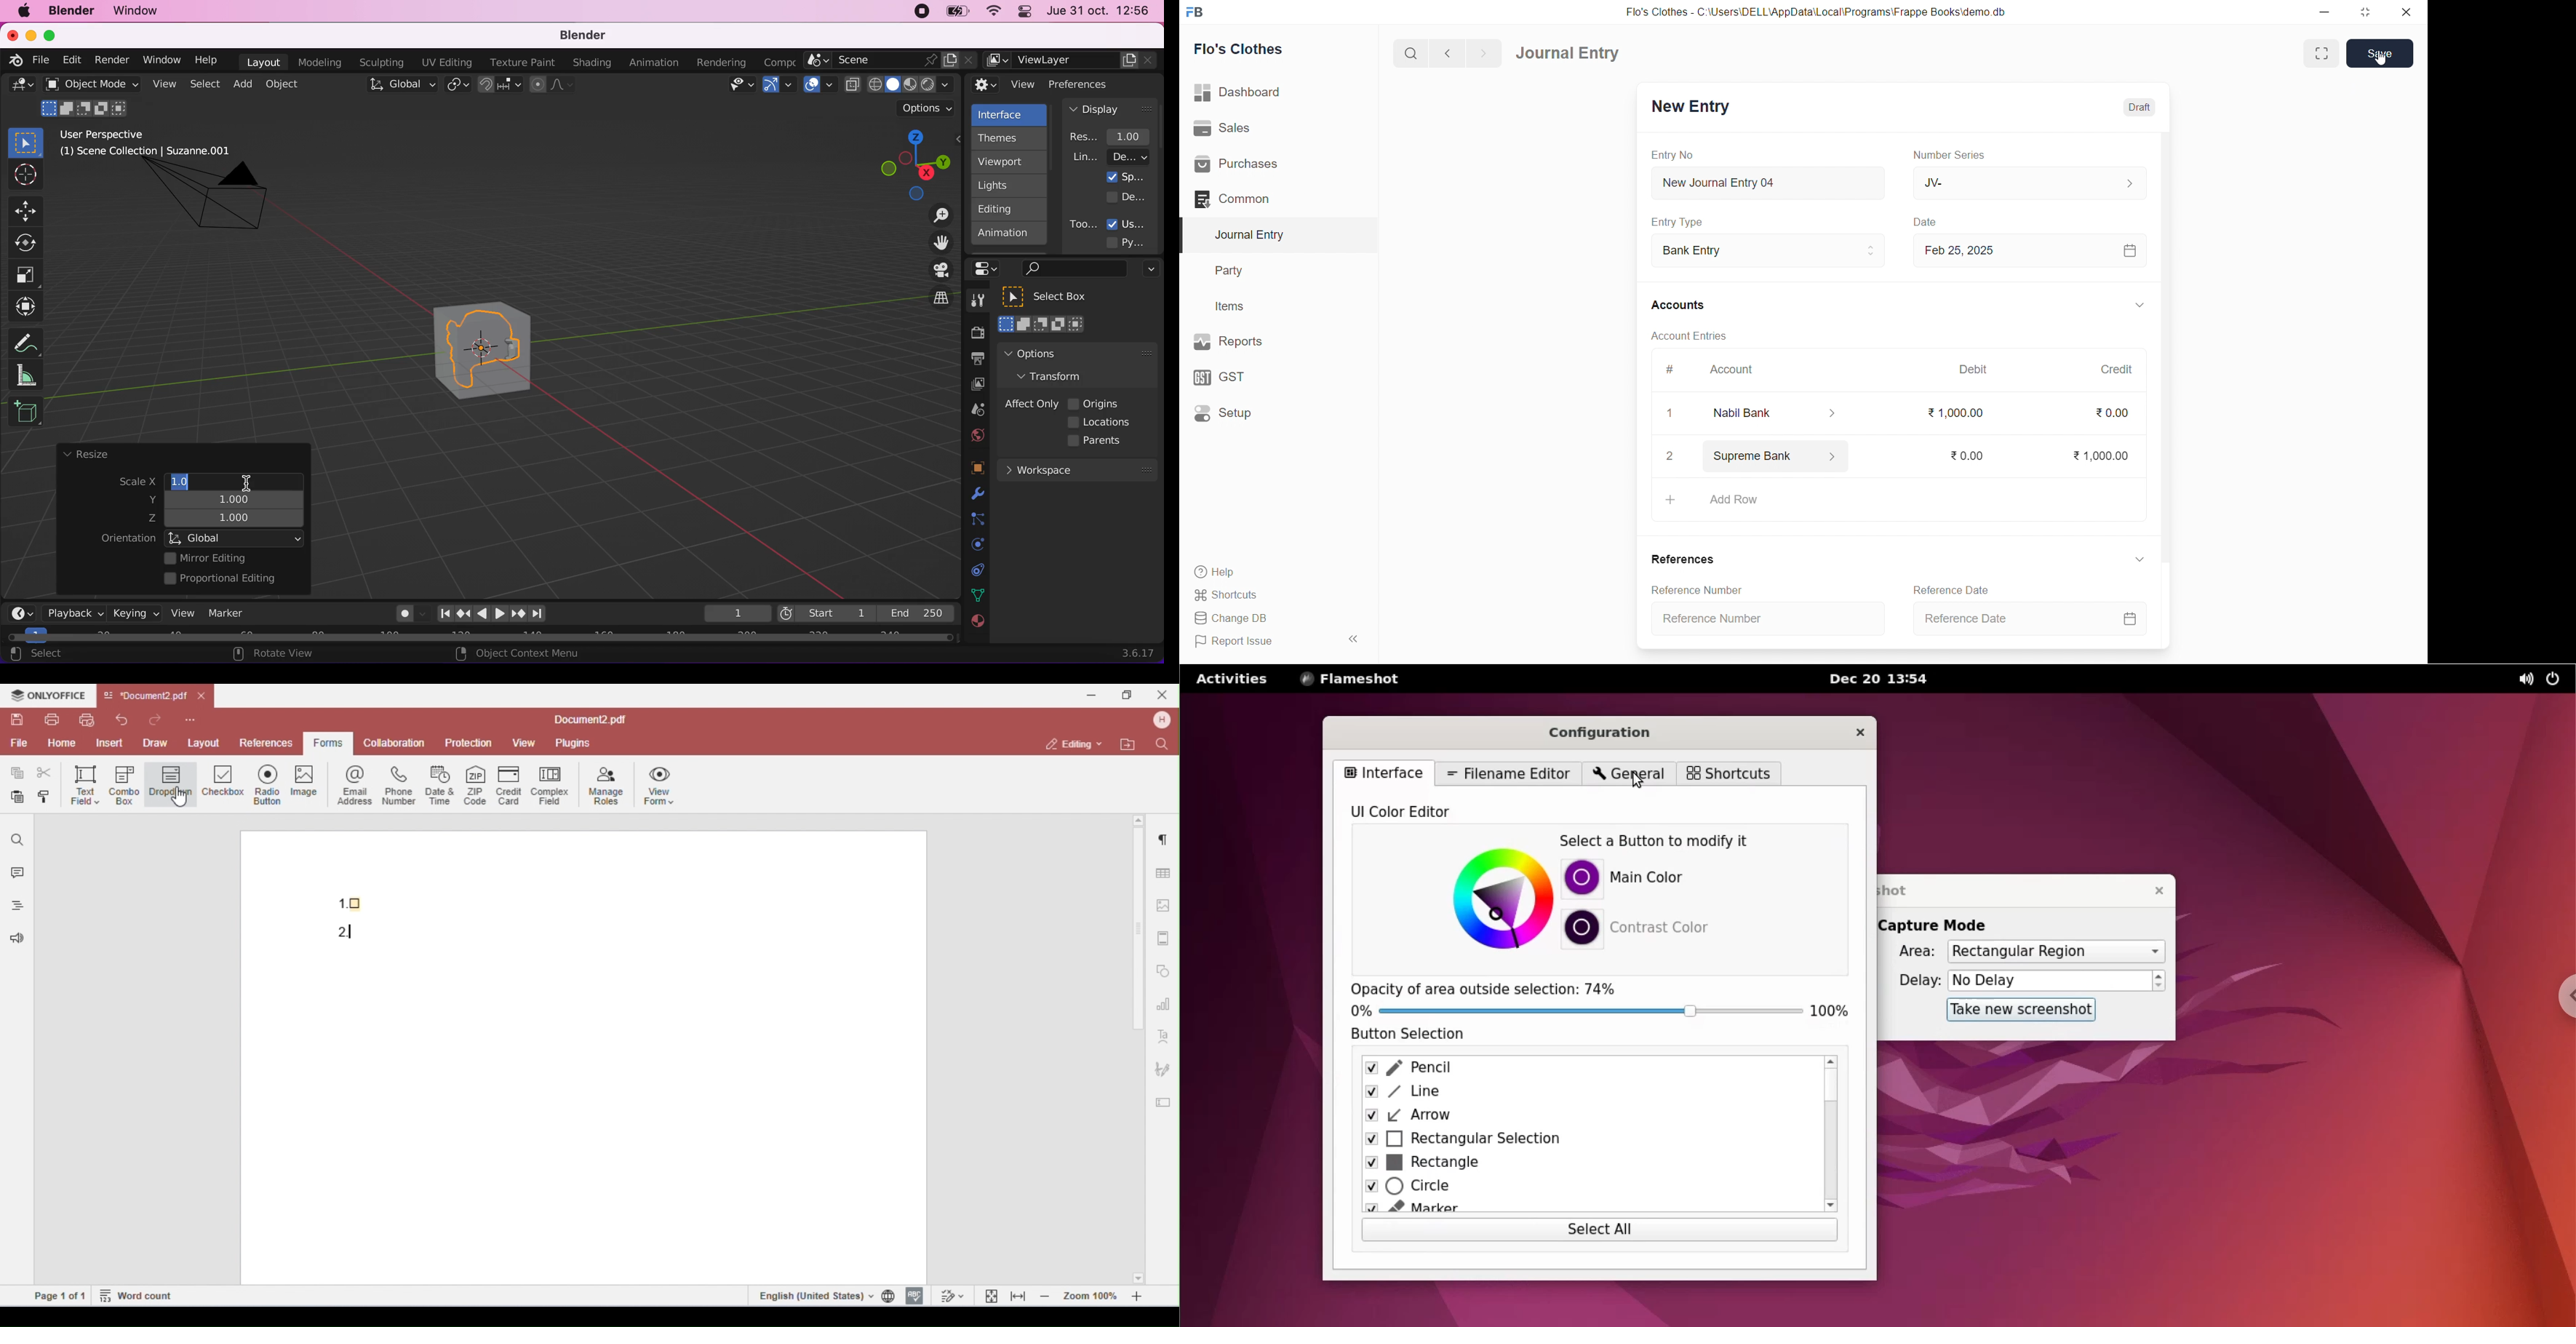 Image resolution: width=2576 pixels, height=1344 pixels. What do you see at coordinates (162, 84) in the screenshot?
I see `view` at bounding box center [162, 84].